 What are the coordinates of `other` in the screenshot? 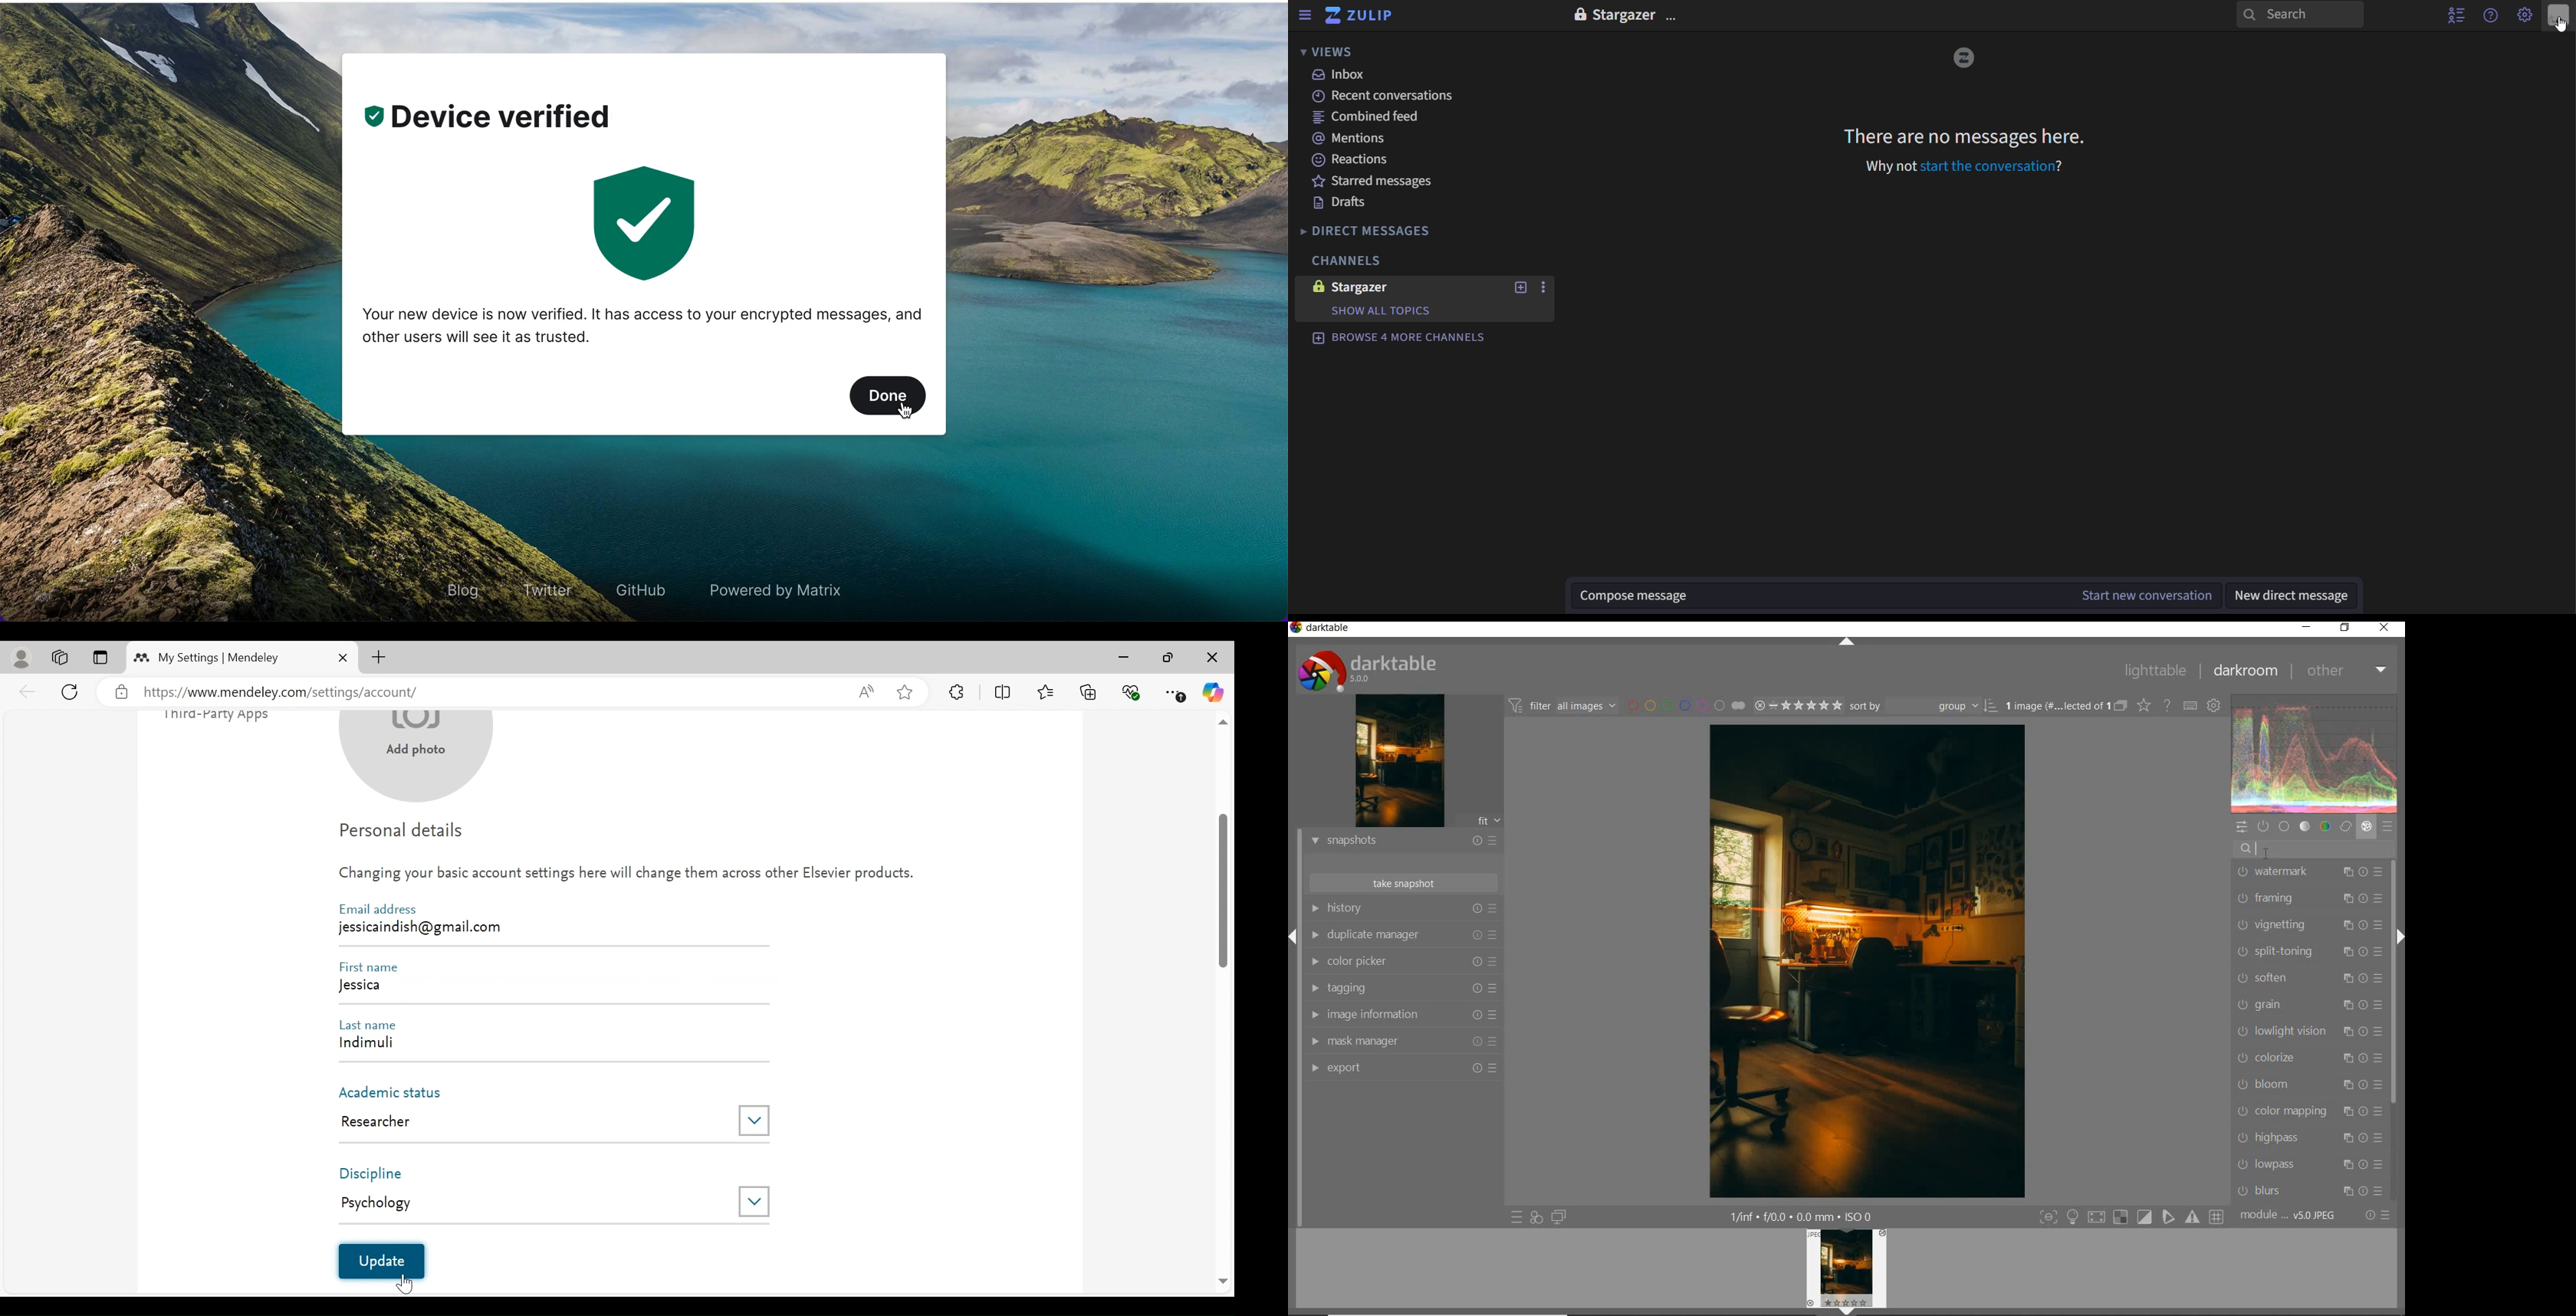 It's located at (2348, 670).